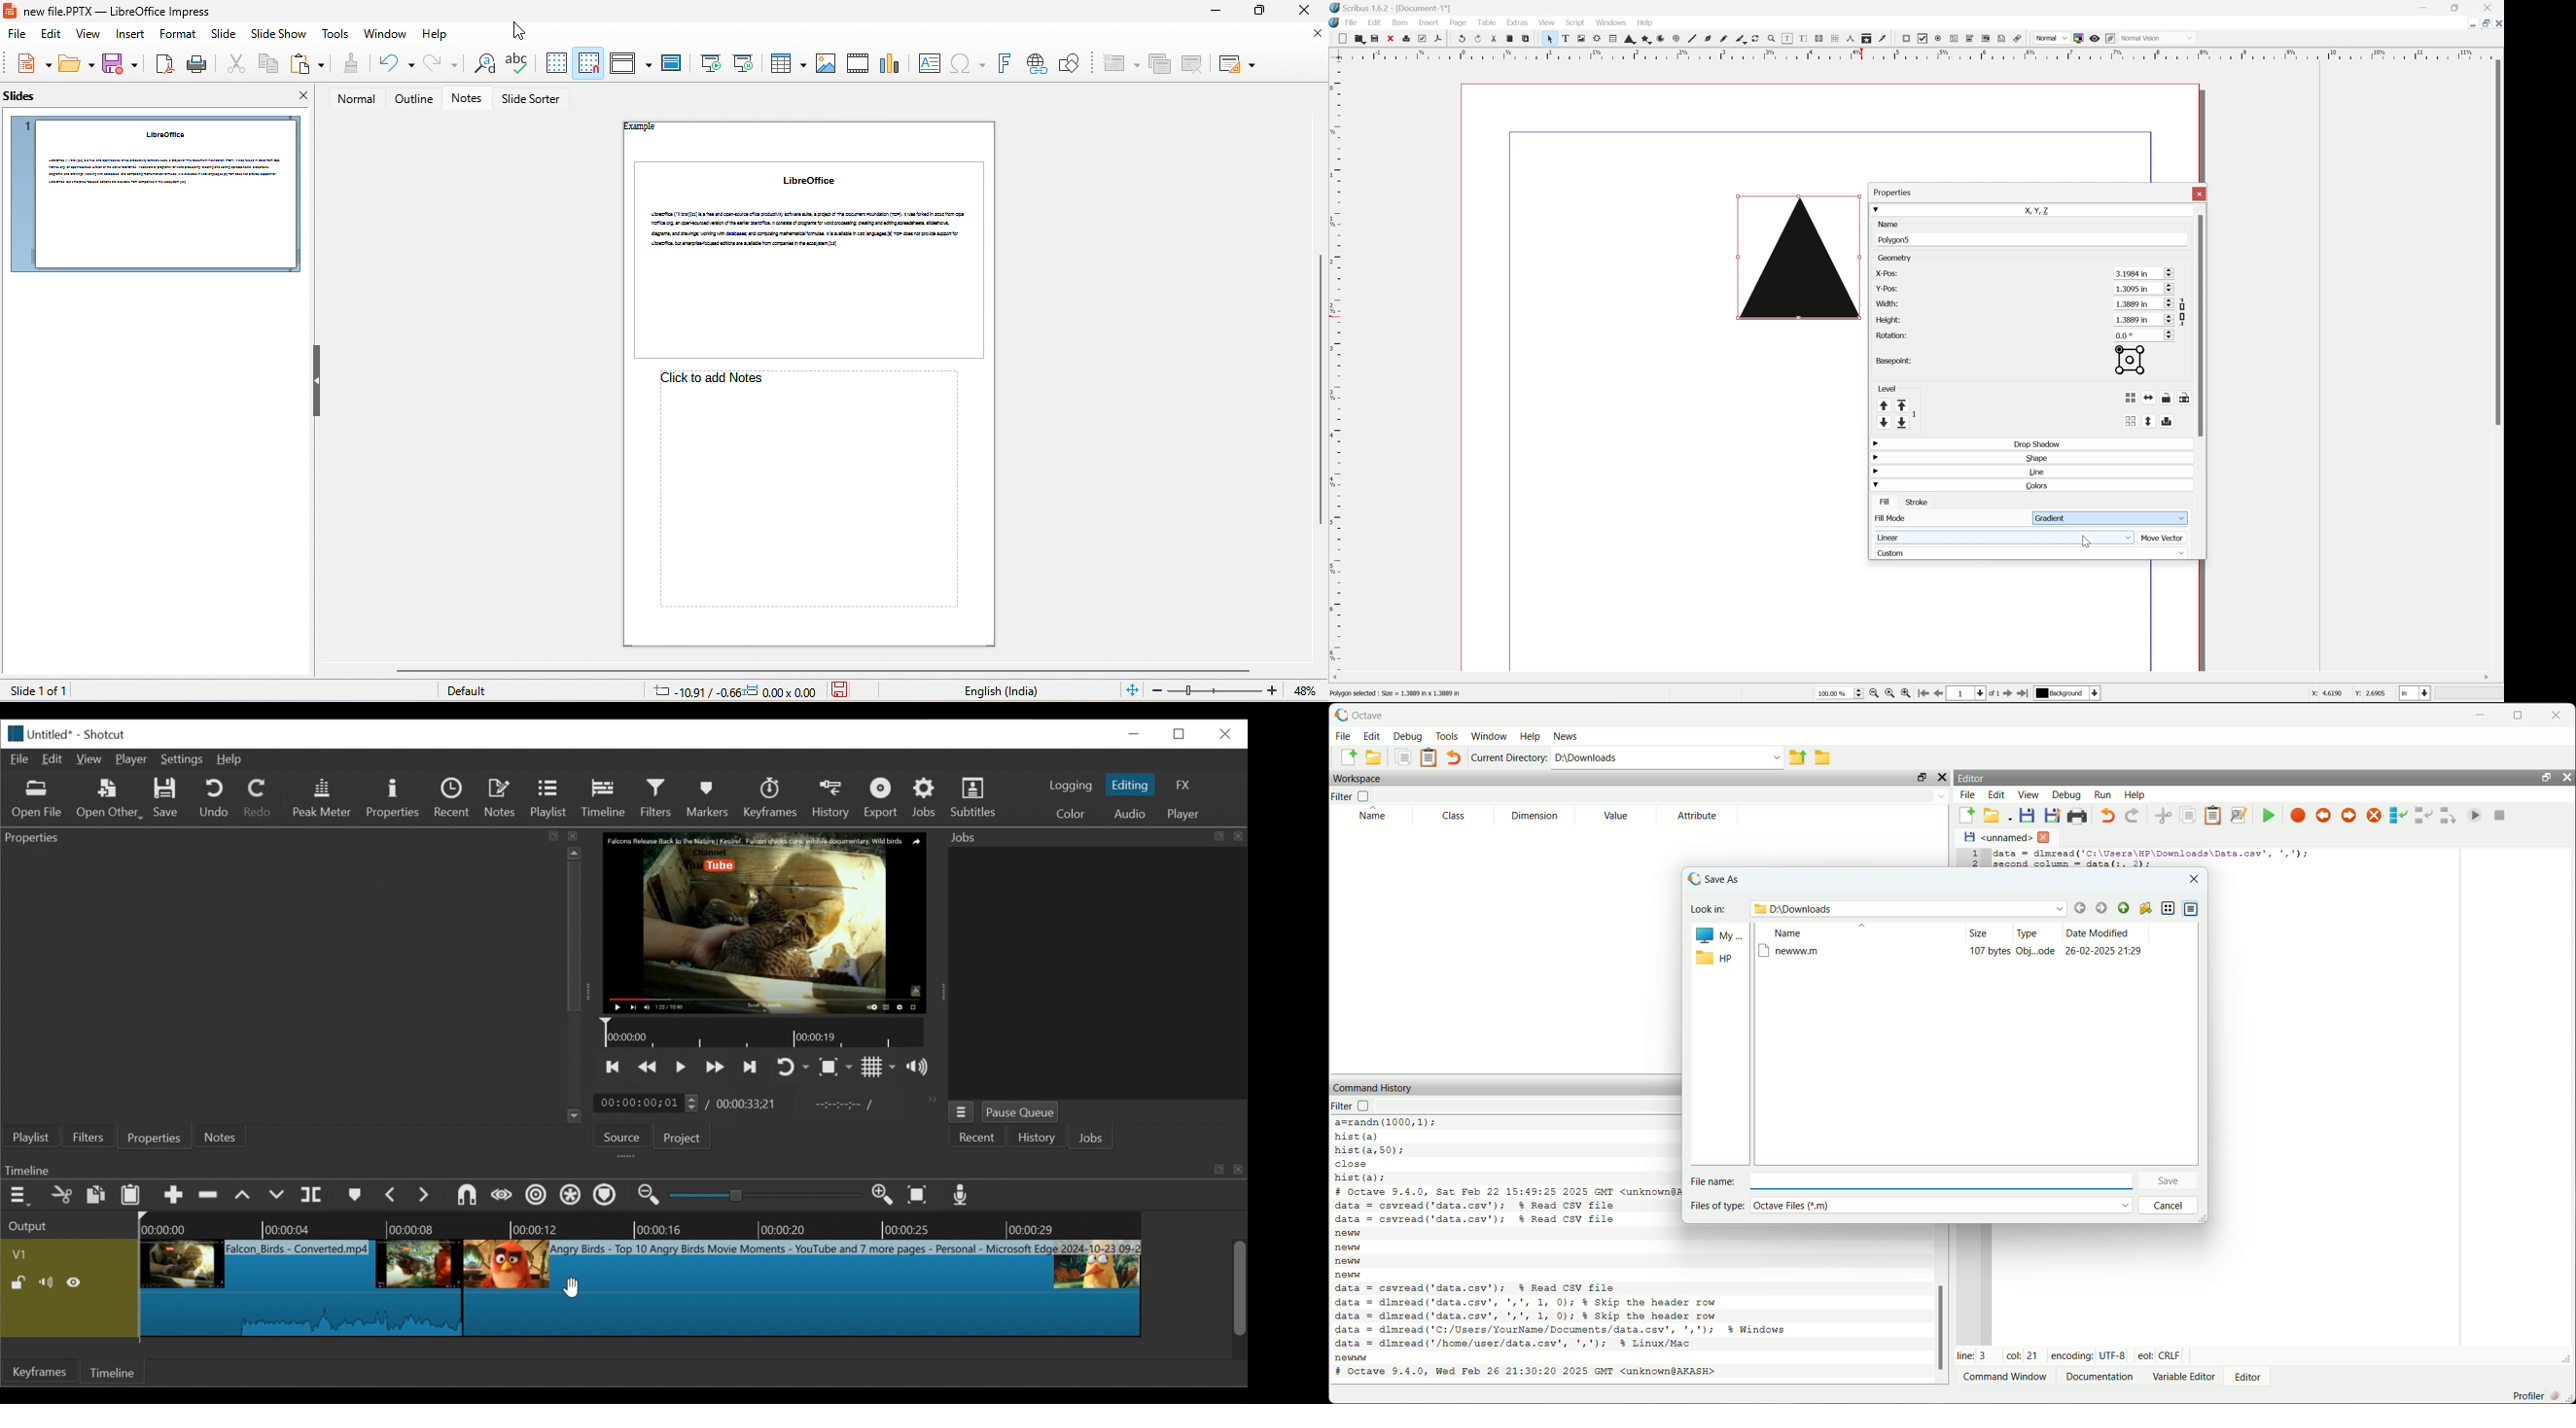 This screenshot has height=1428, width=2576. What do you see at coordinates (1855, 693) in the screenshot?
I see `Slider` at bounding box center [1855, 693].